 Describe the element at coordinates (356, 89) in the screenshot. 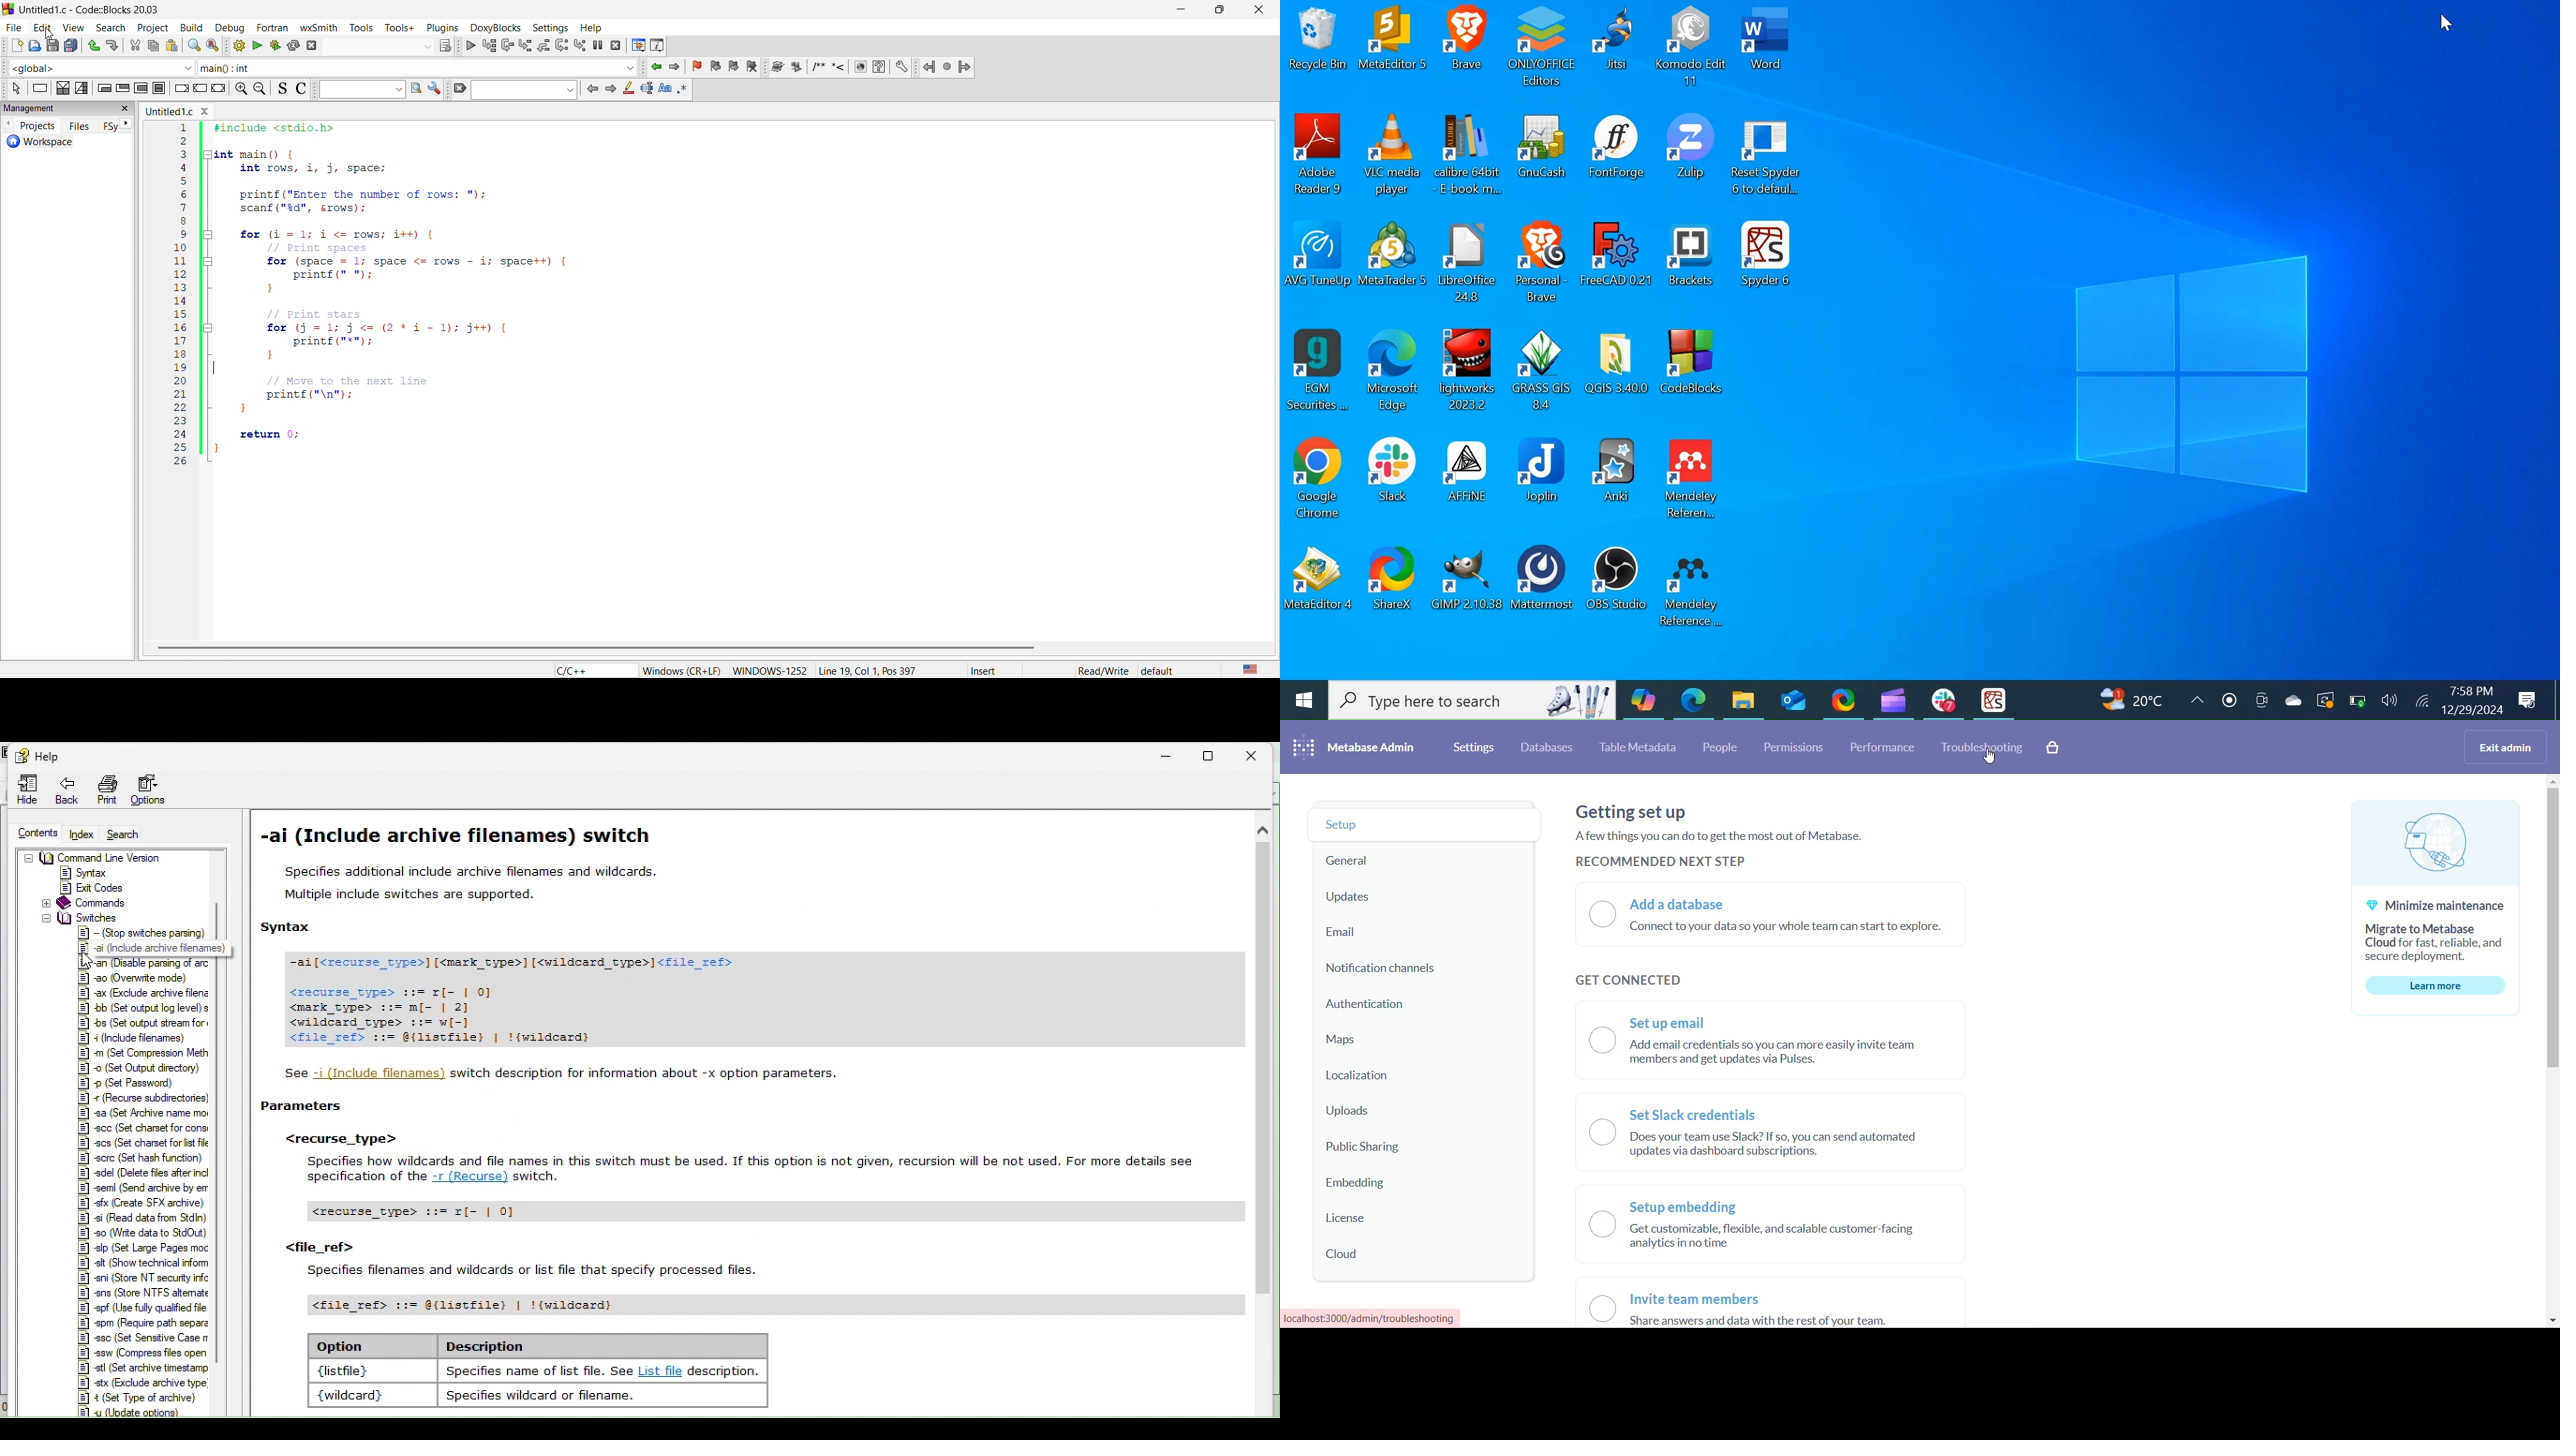

I see `search box` at that location.